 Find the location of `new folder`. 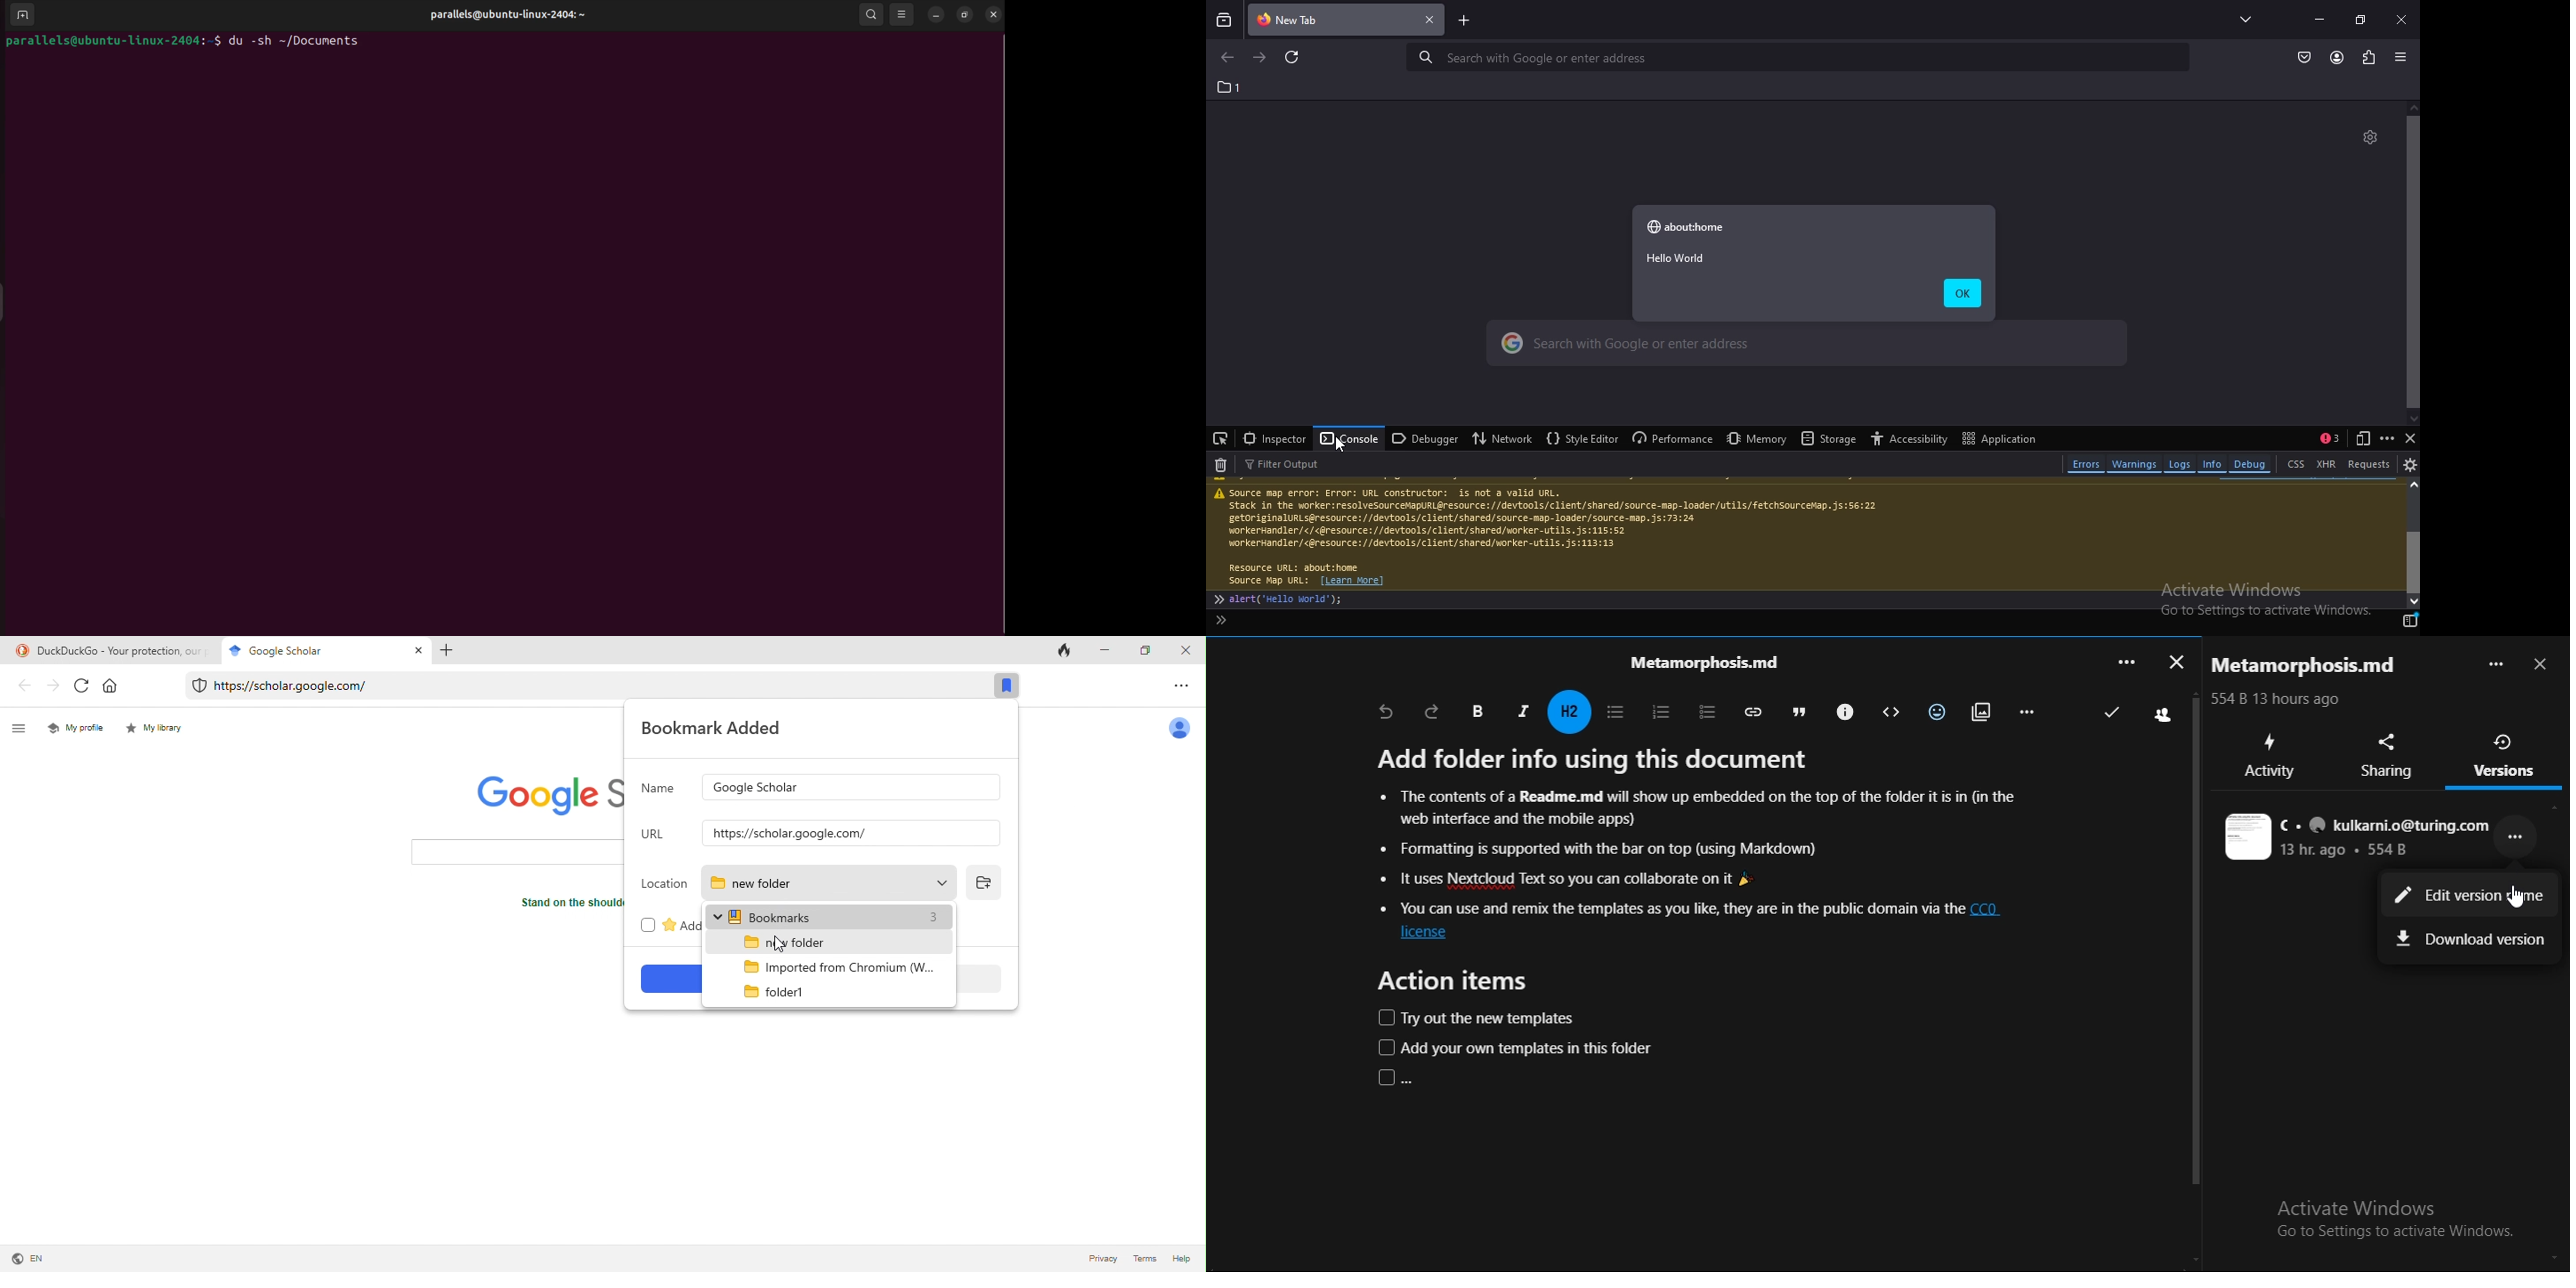

new folder is located at coordinates (831, 883).